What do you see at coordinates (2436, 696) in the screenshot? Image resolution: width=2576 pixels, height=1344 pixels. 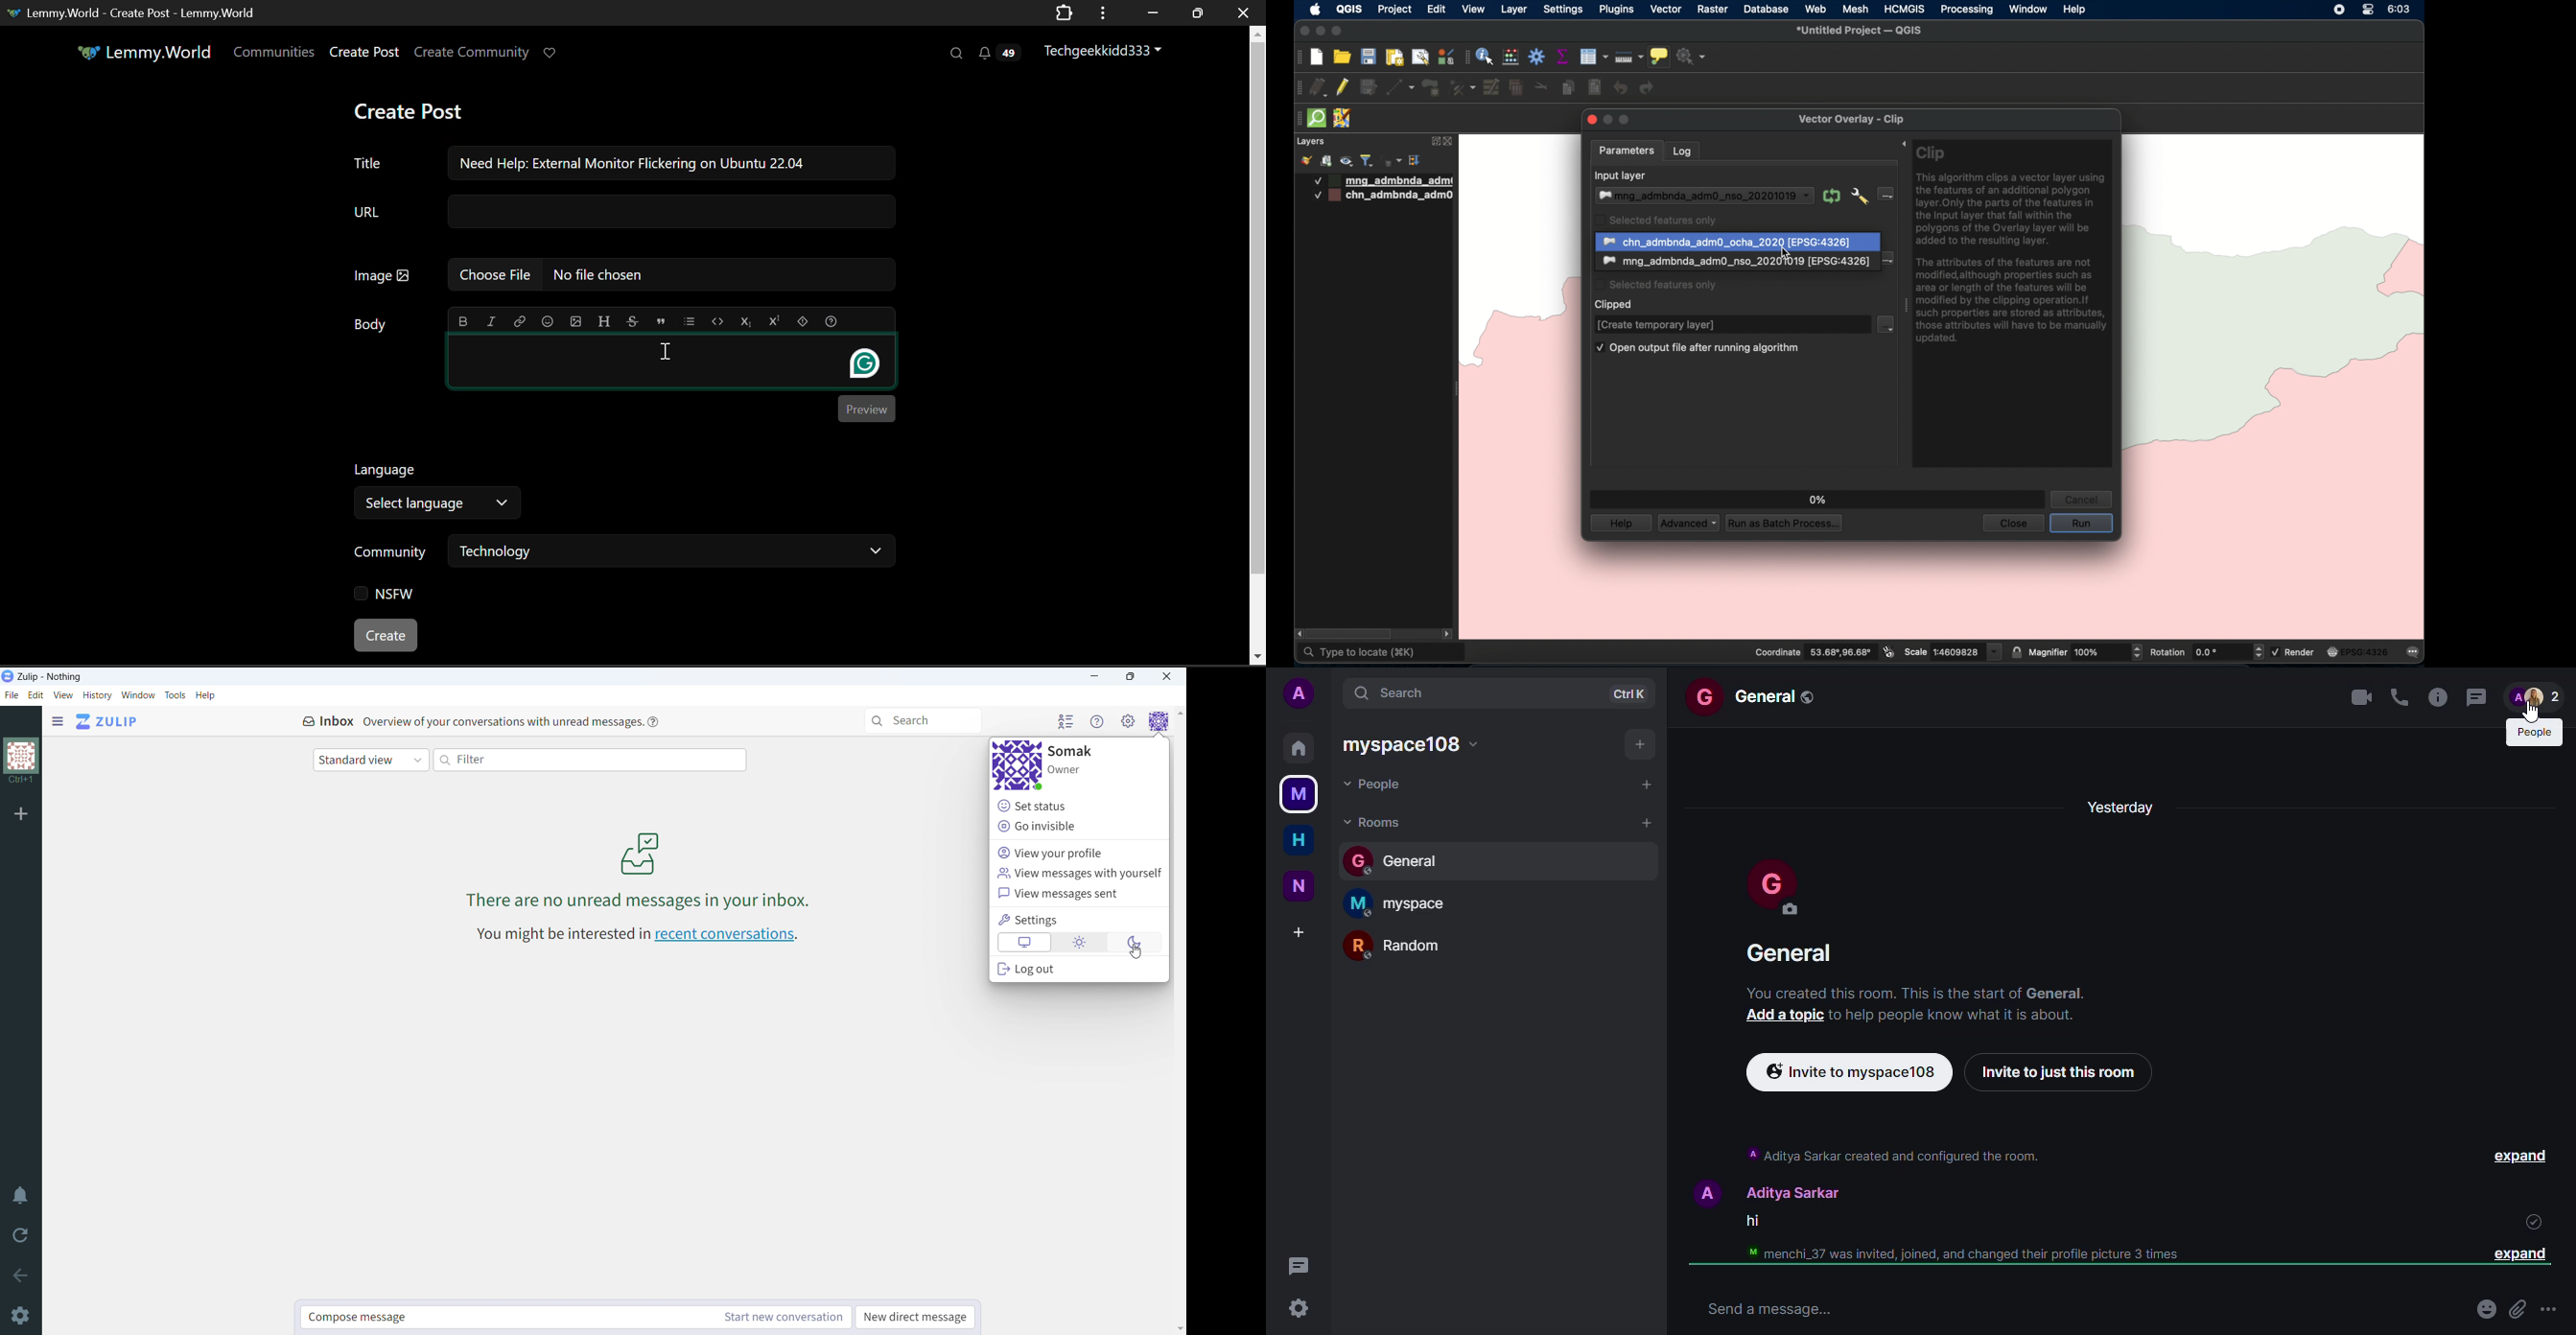 I see `info` at bounding box center [2436, 696].